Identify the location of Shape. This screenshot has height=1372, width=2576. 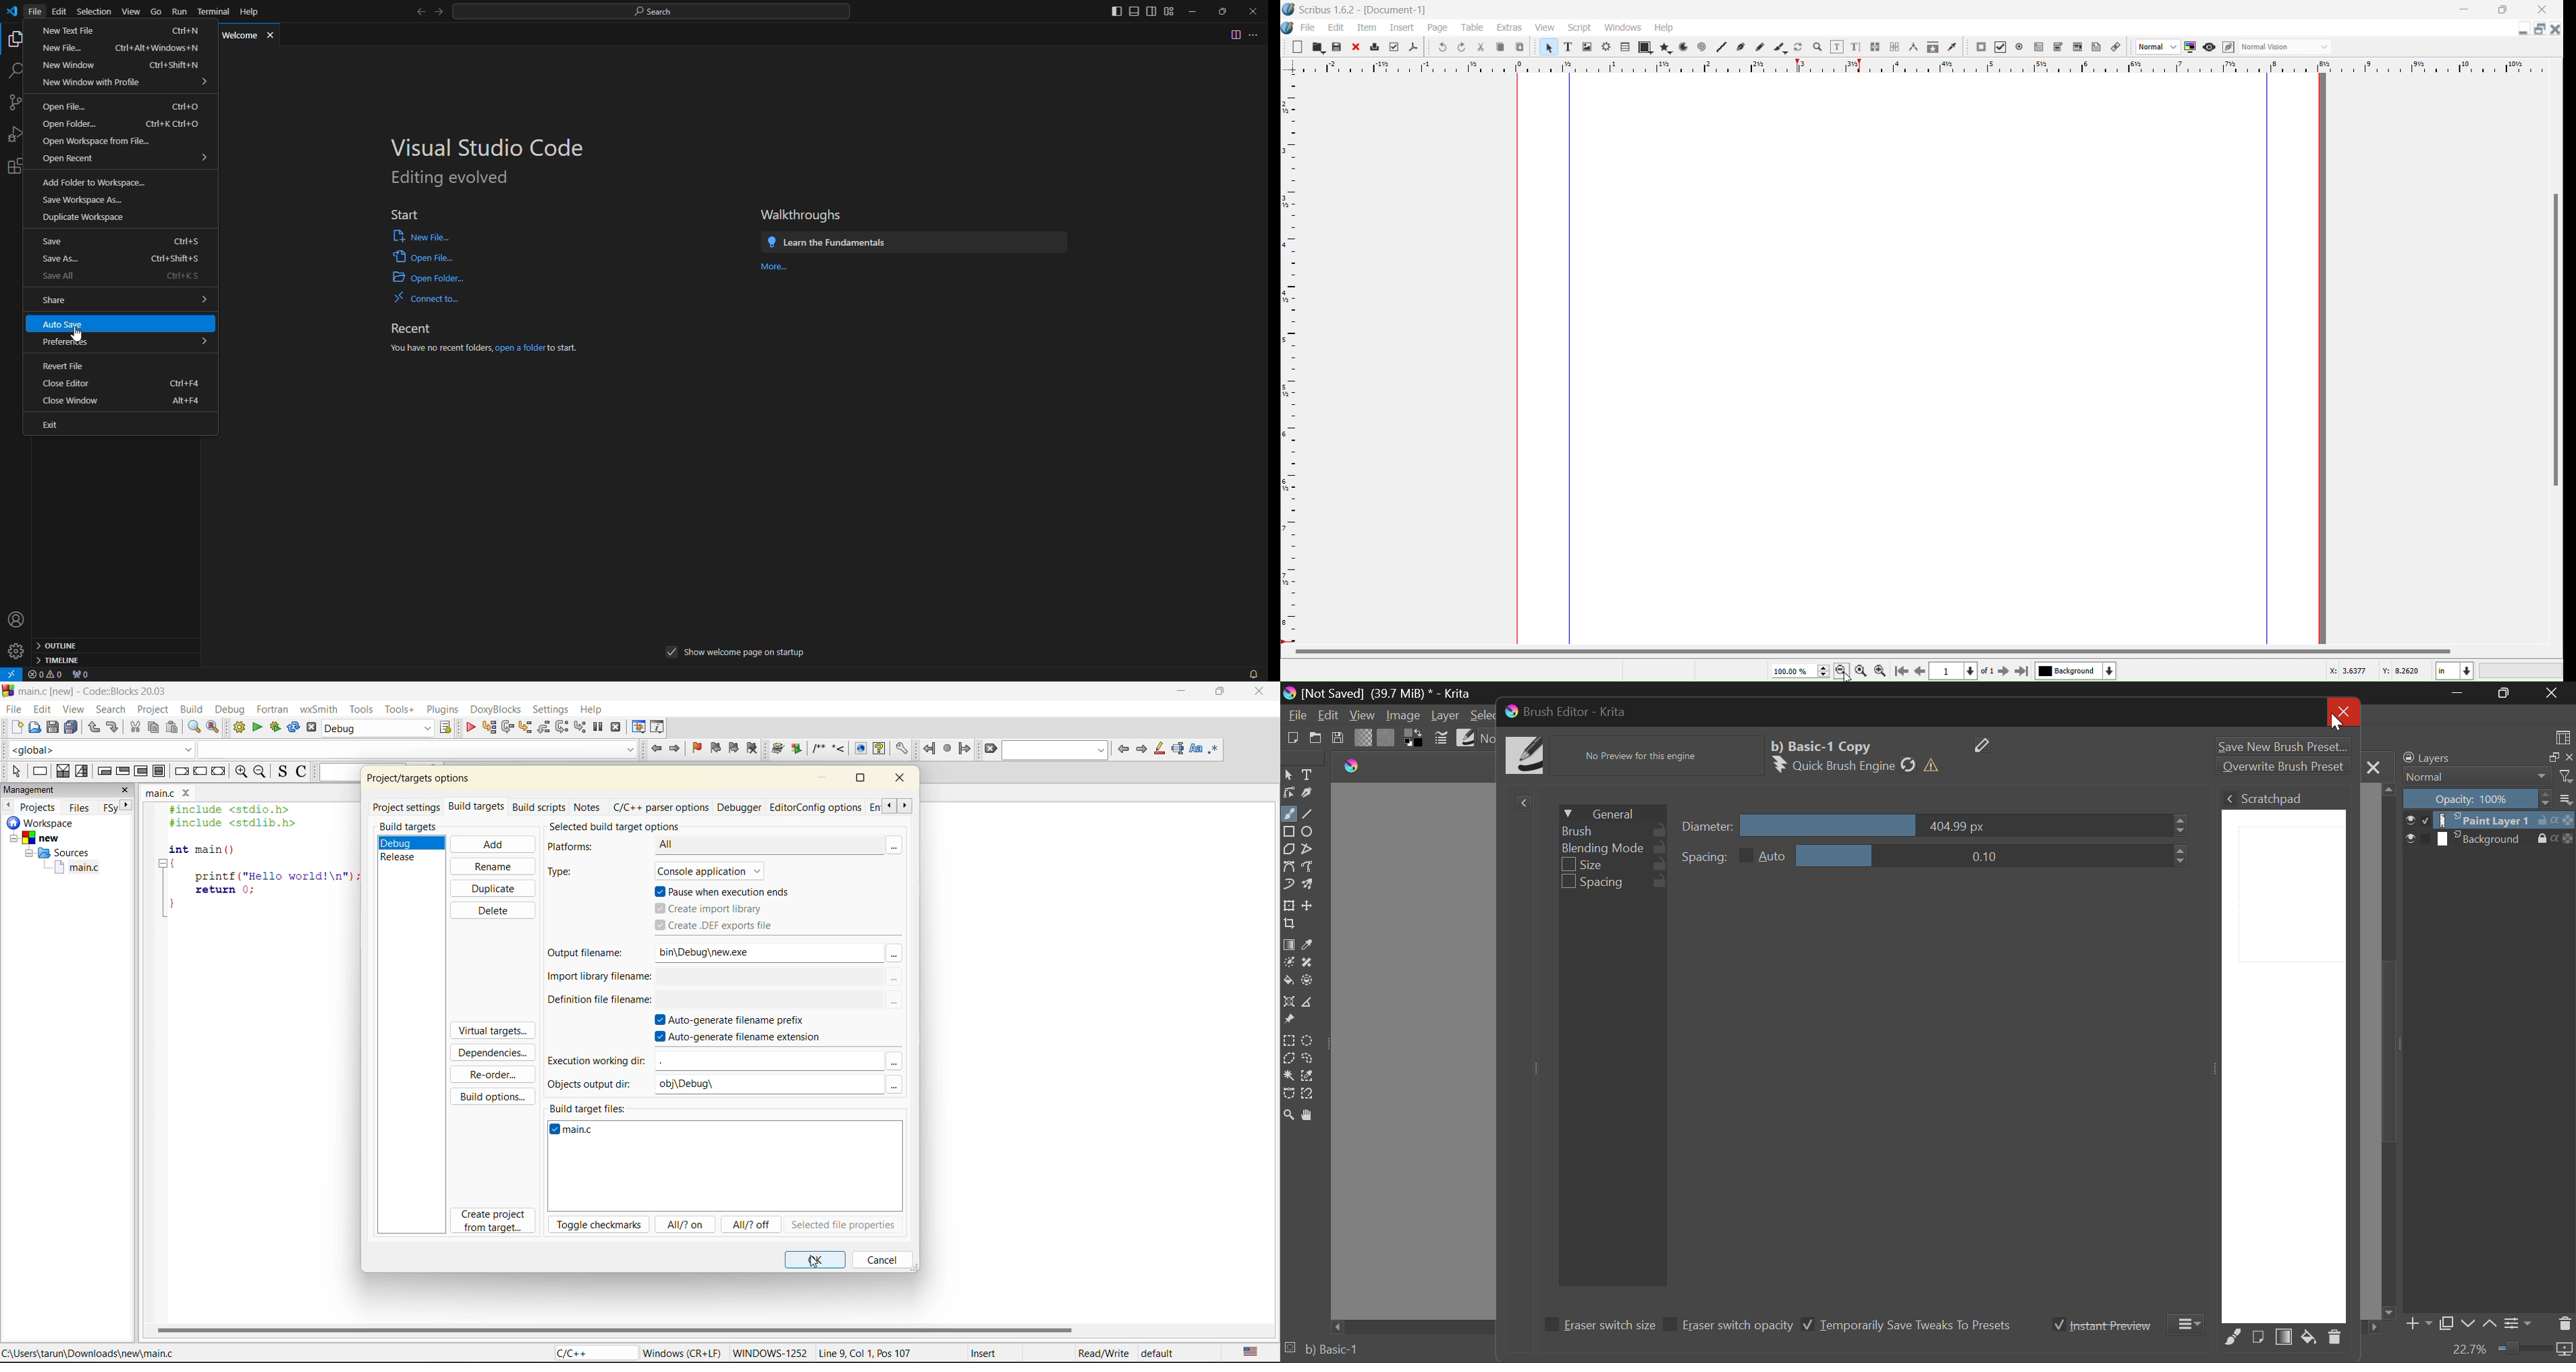
(1644, 48).